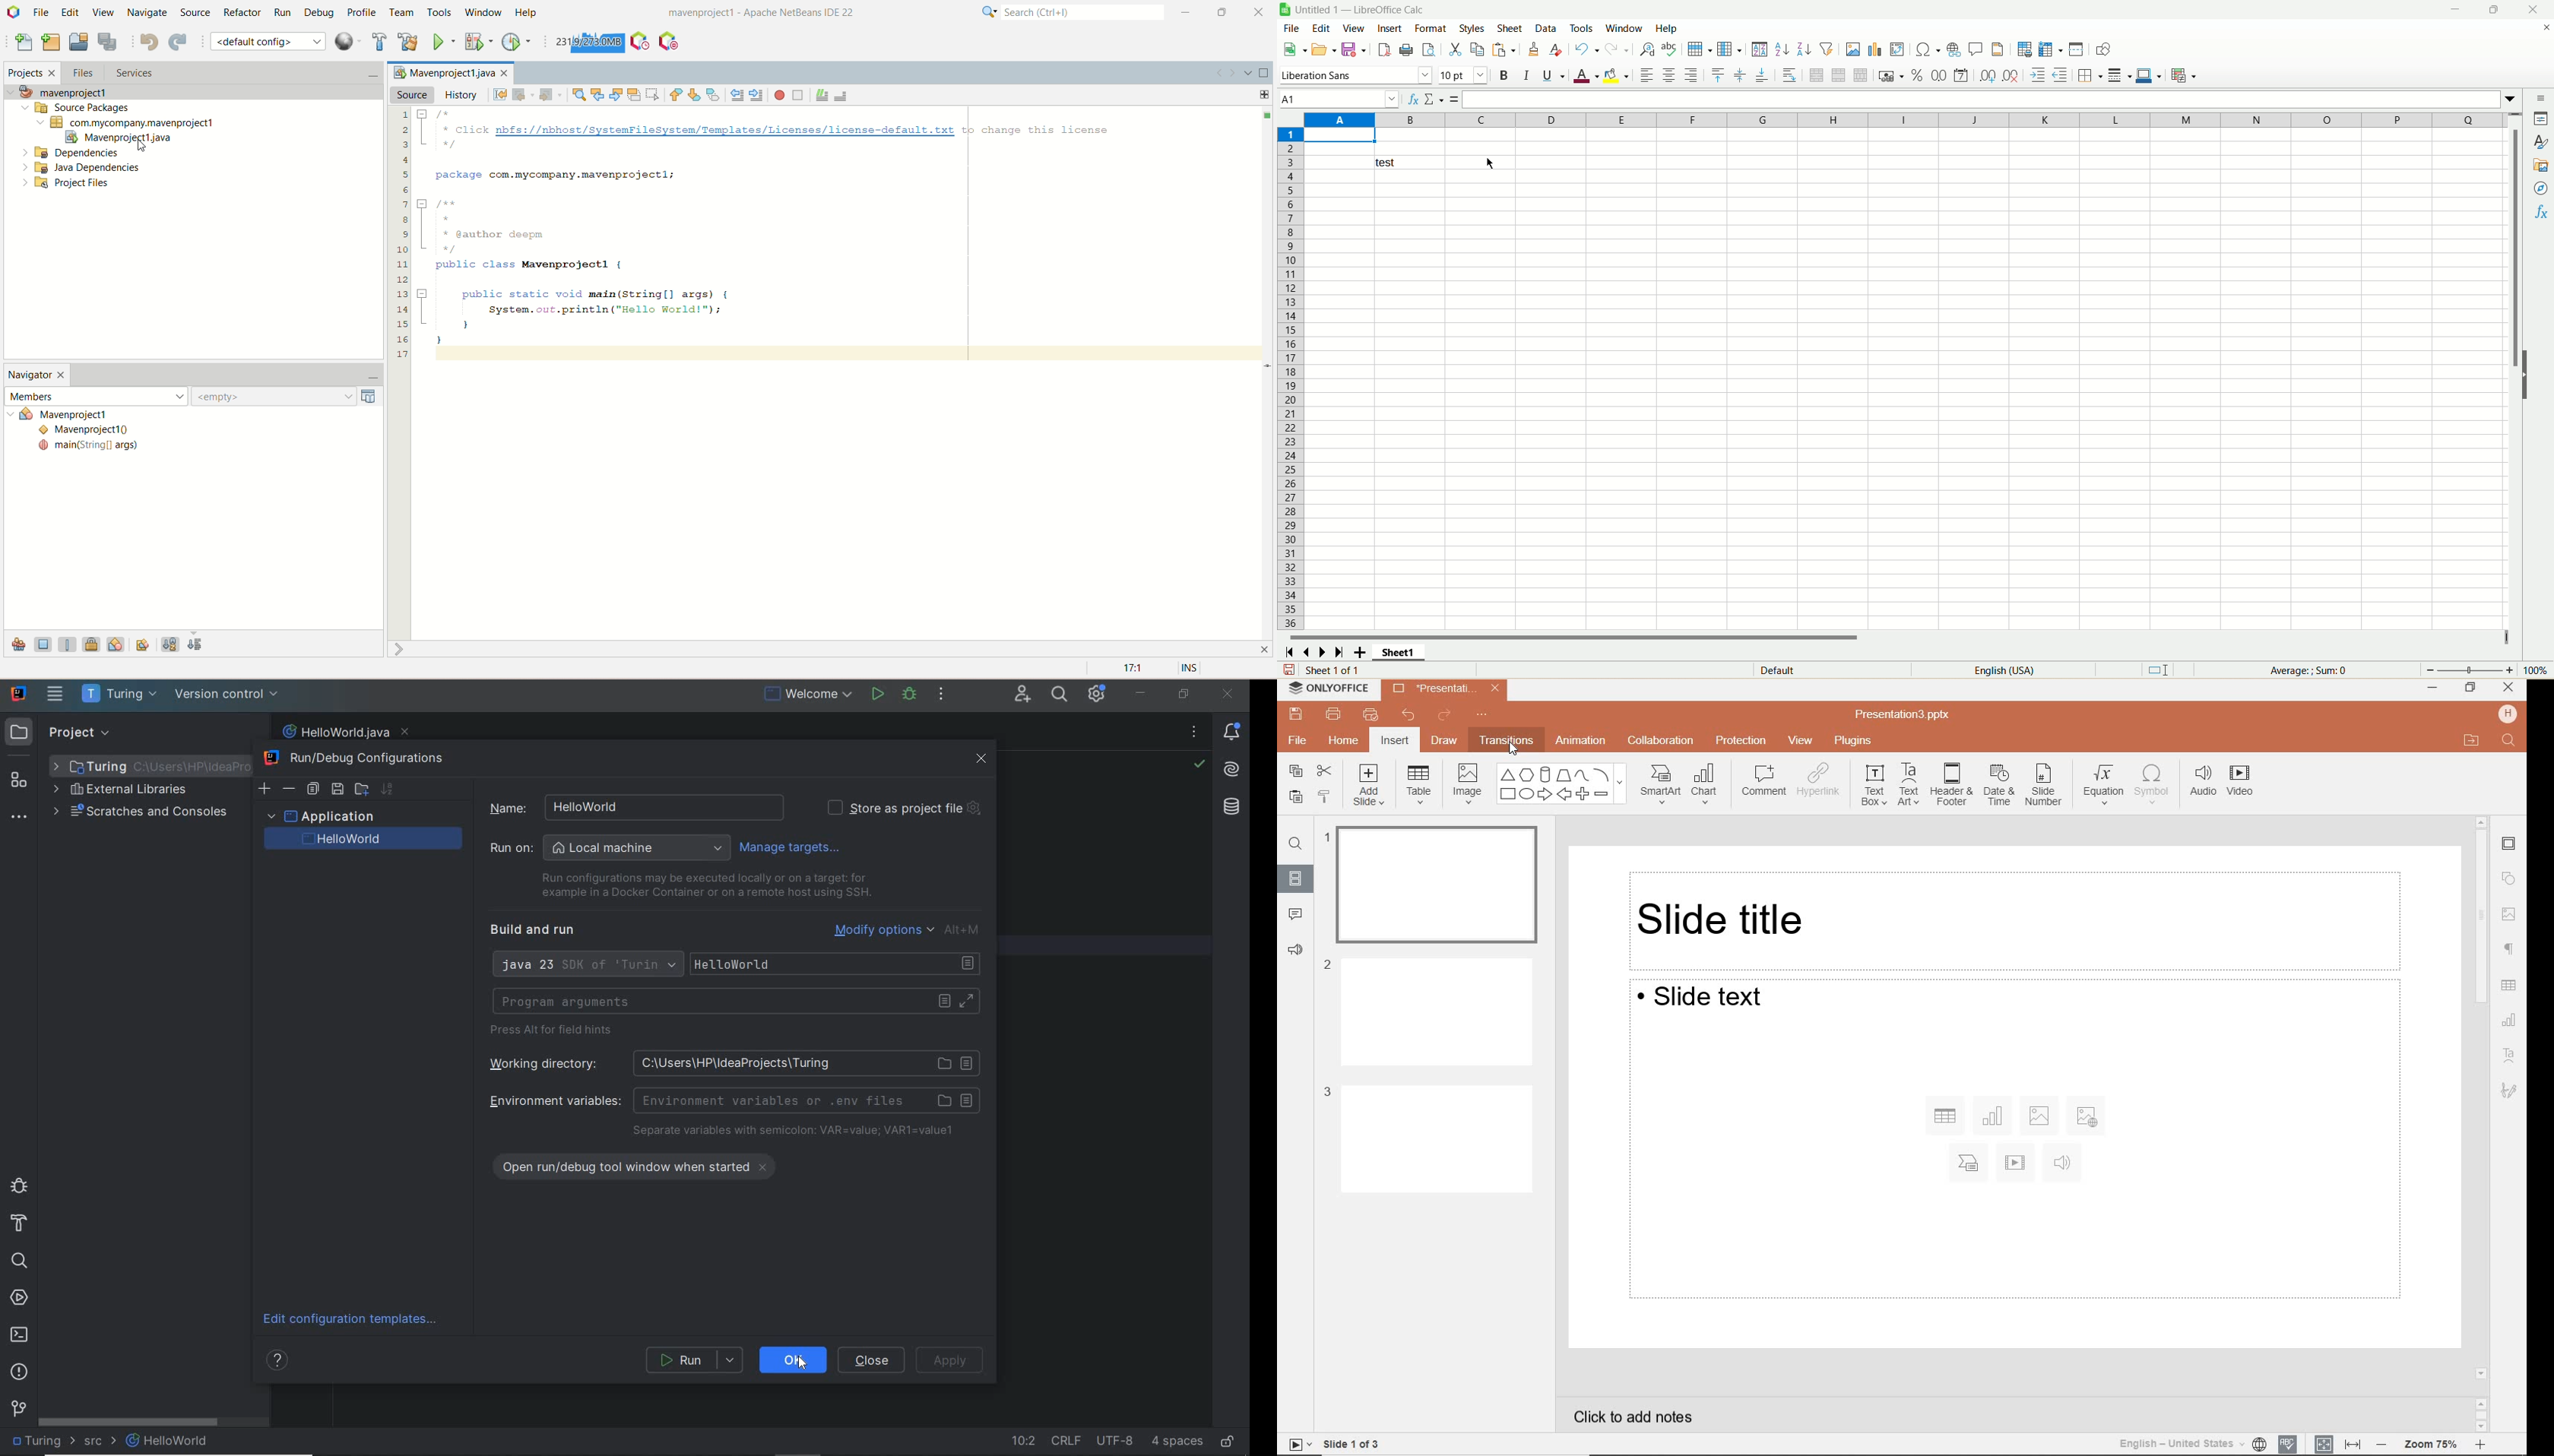 The height and width of the screenshot is (1456, 2576). What do you see at coordinates (141, 813) in the screenshot?
I see `scratches and consoles` at bounding box center [141, 813].